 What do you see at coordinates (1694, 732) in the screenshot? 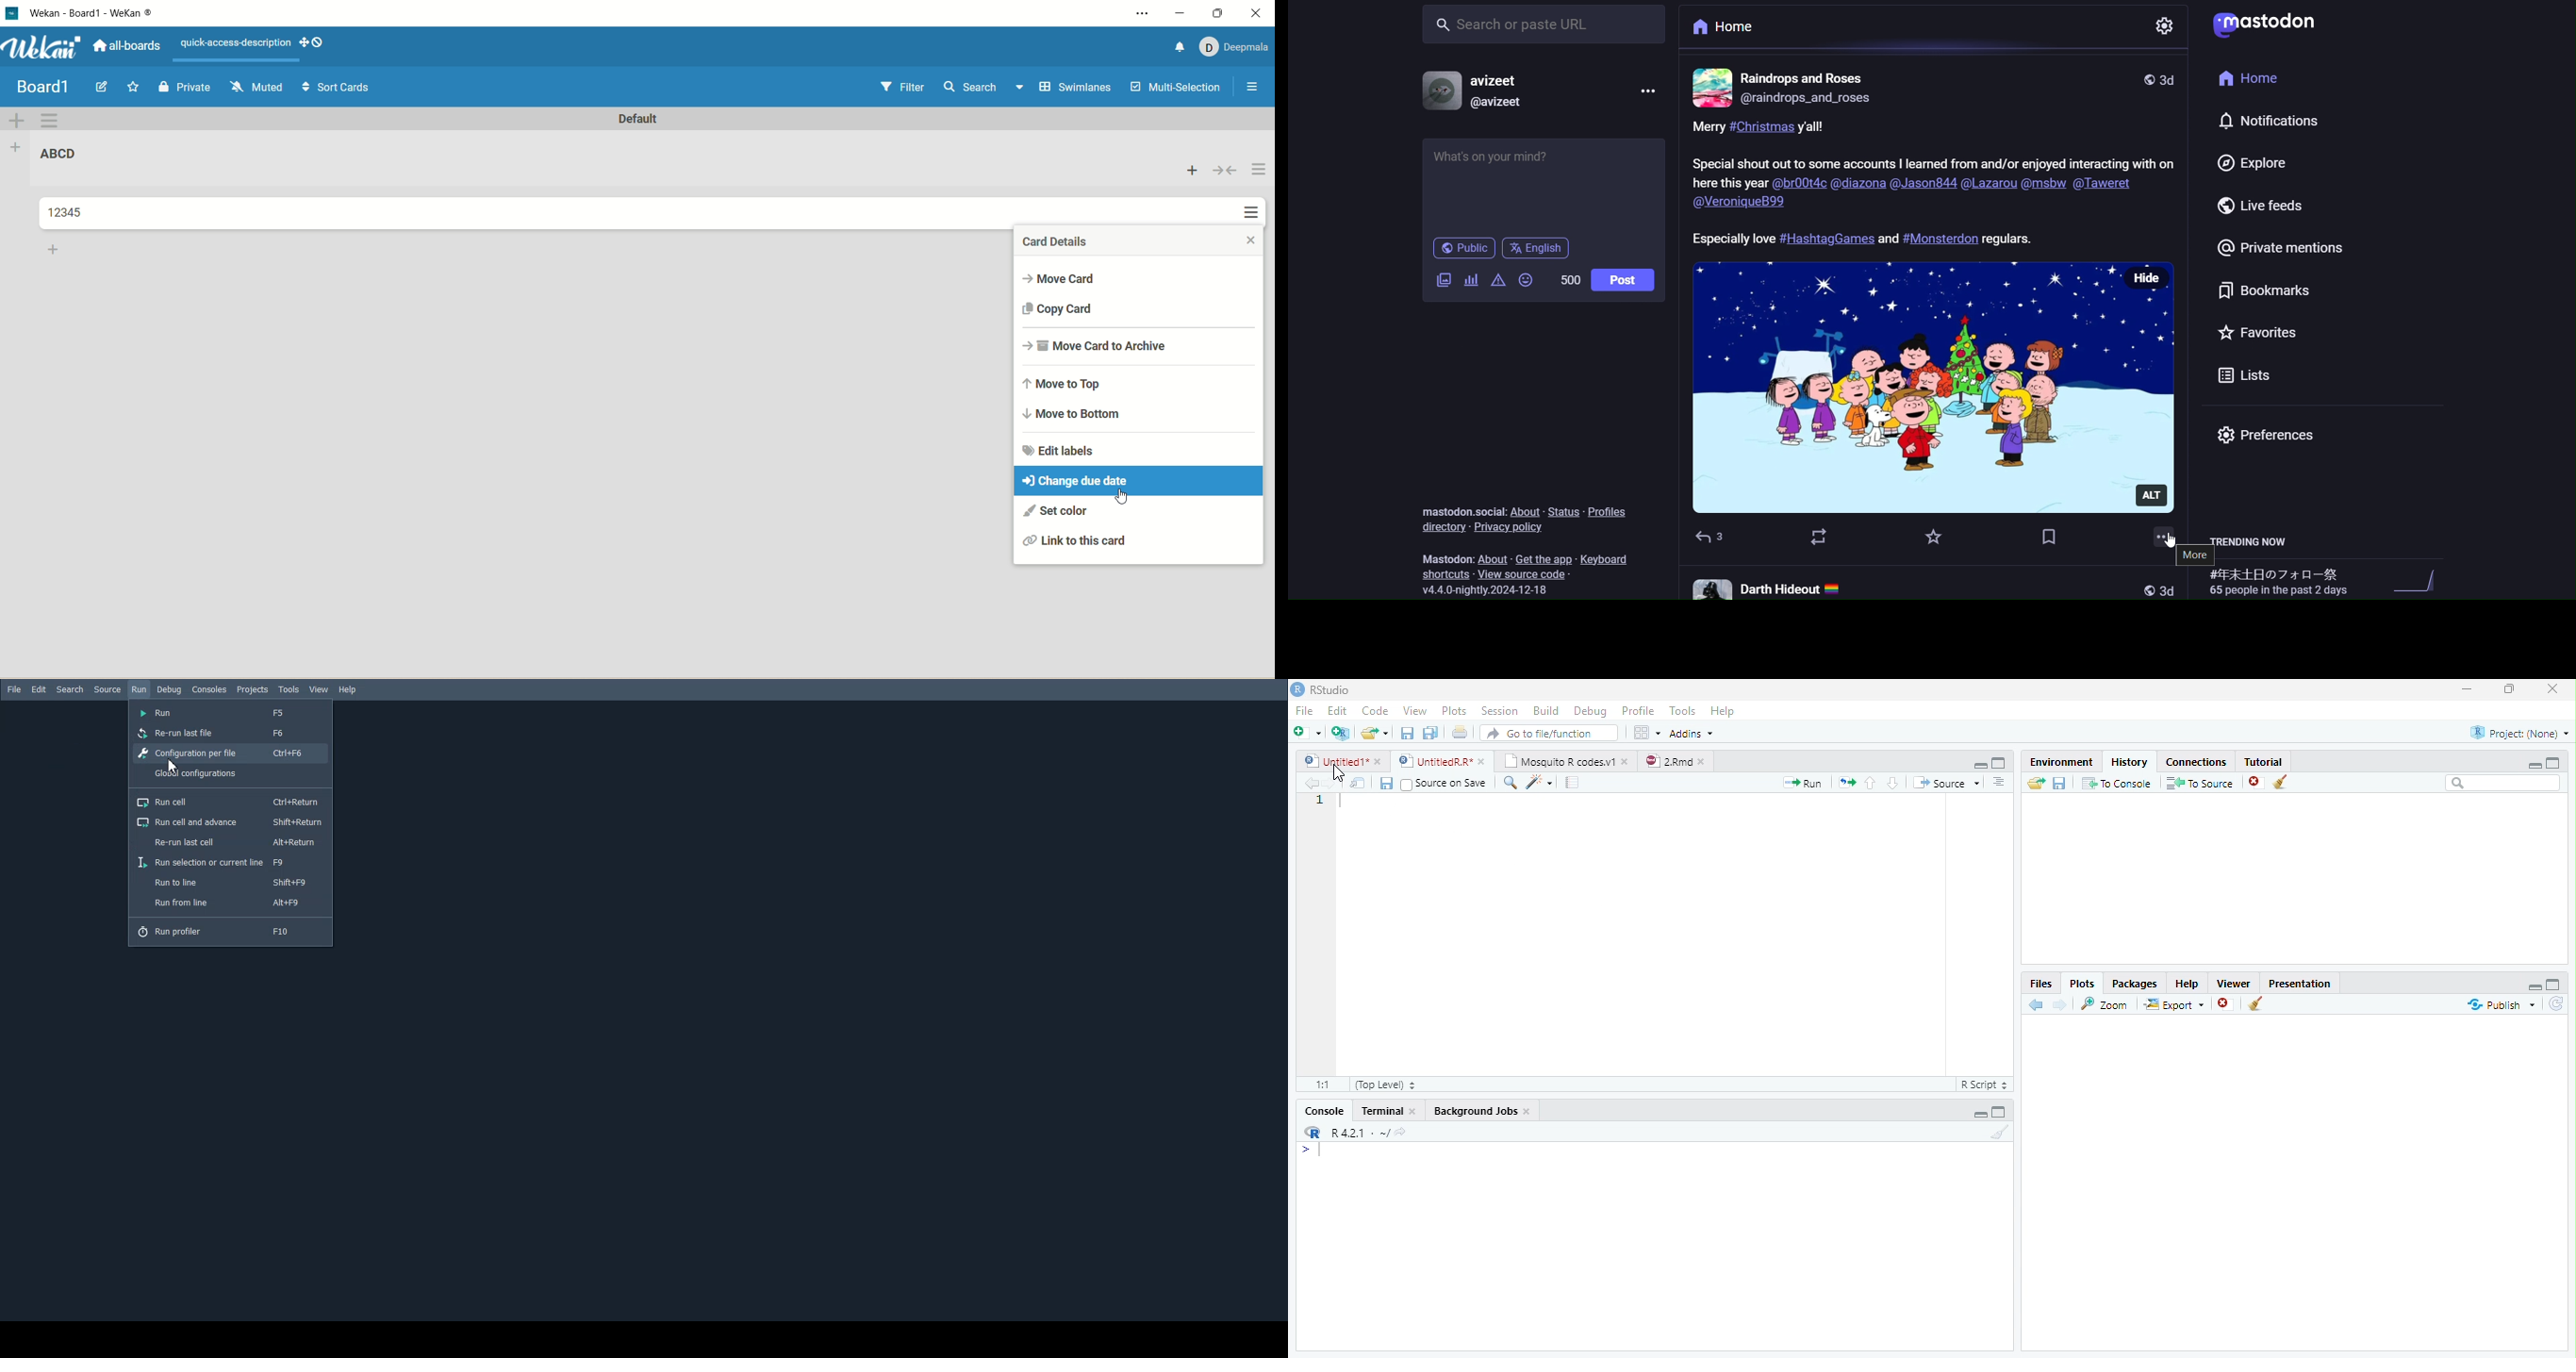
I see `Addins` at bounding box center [1694, 732].